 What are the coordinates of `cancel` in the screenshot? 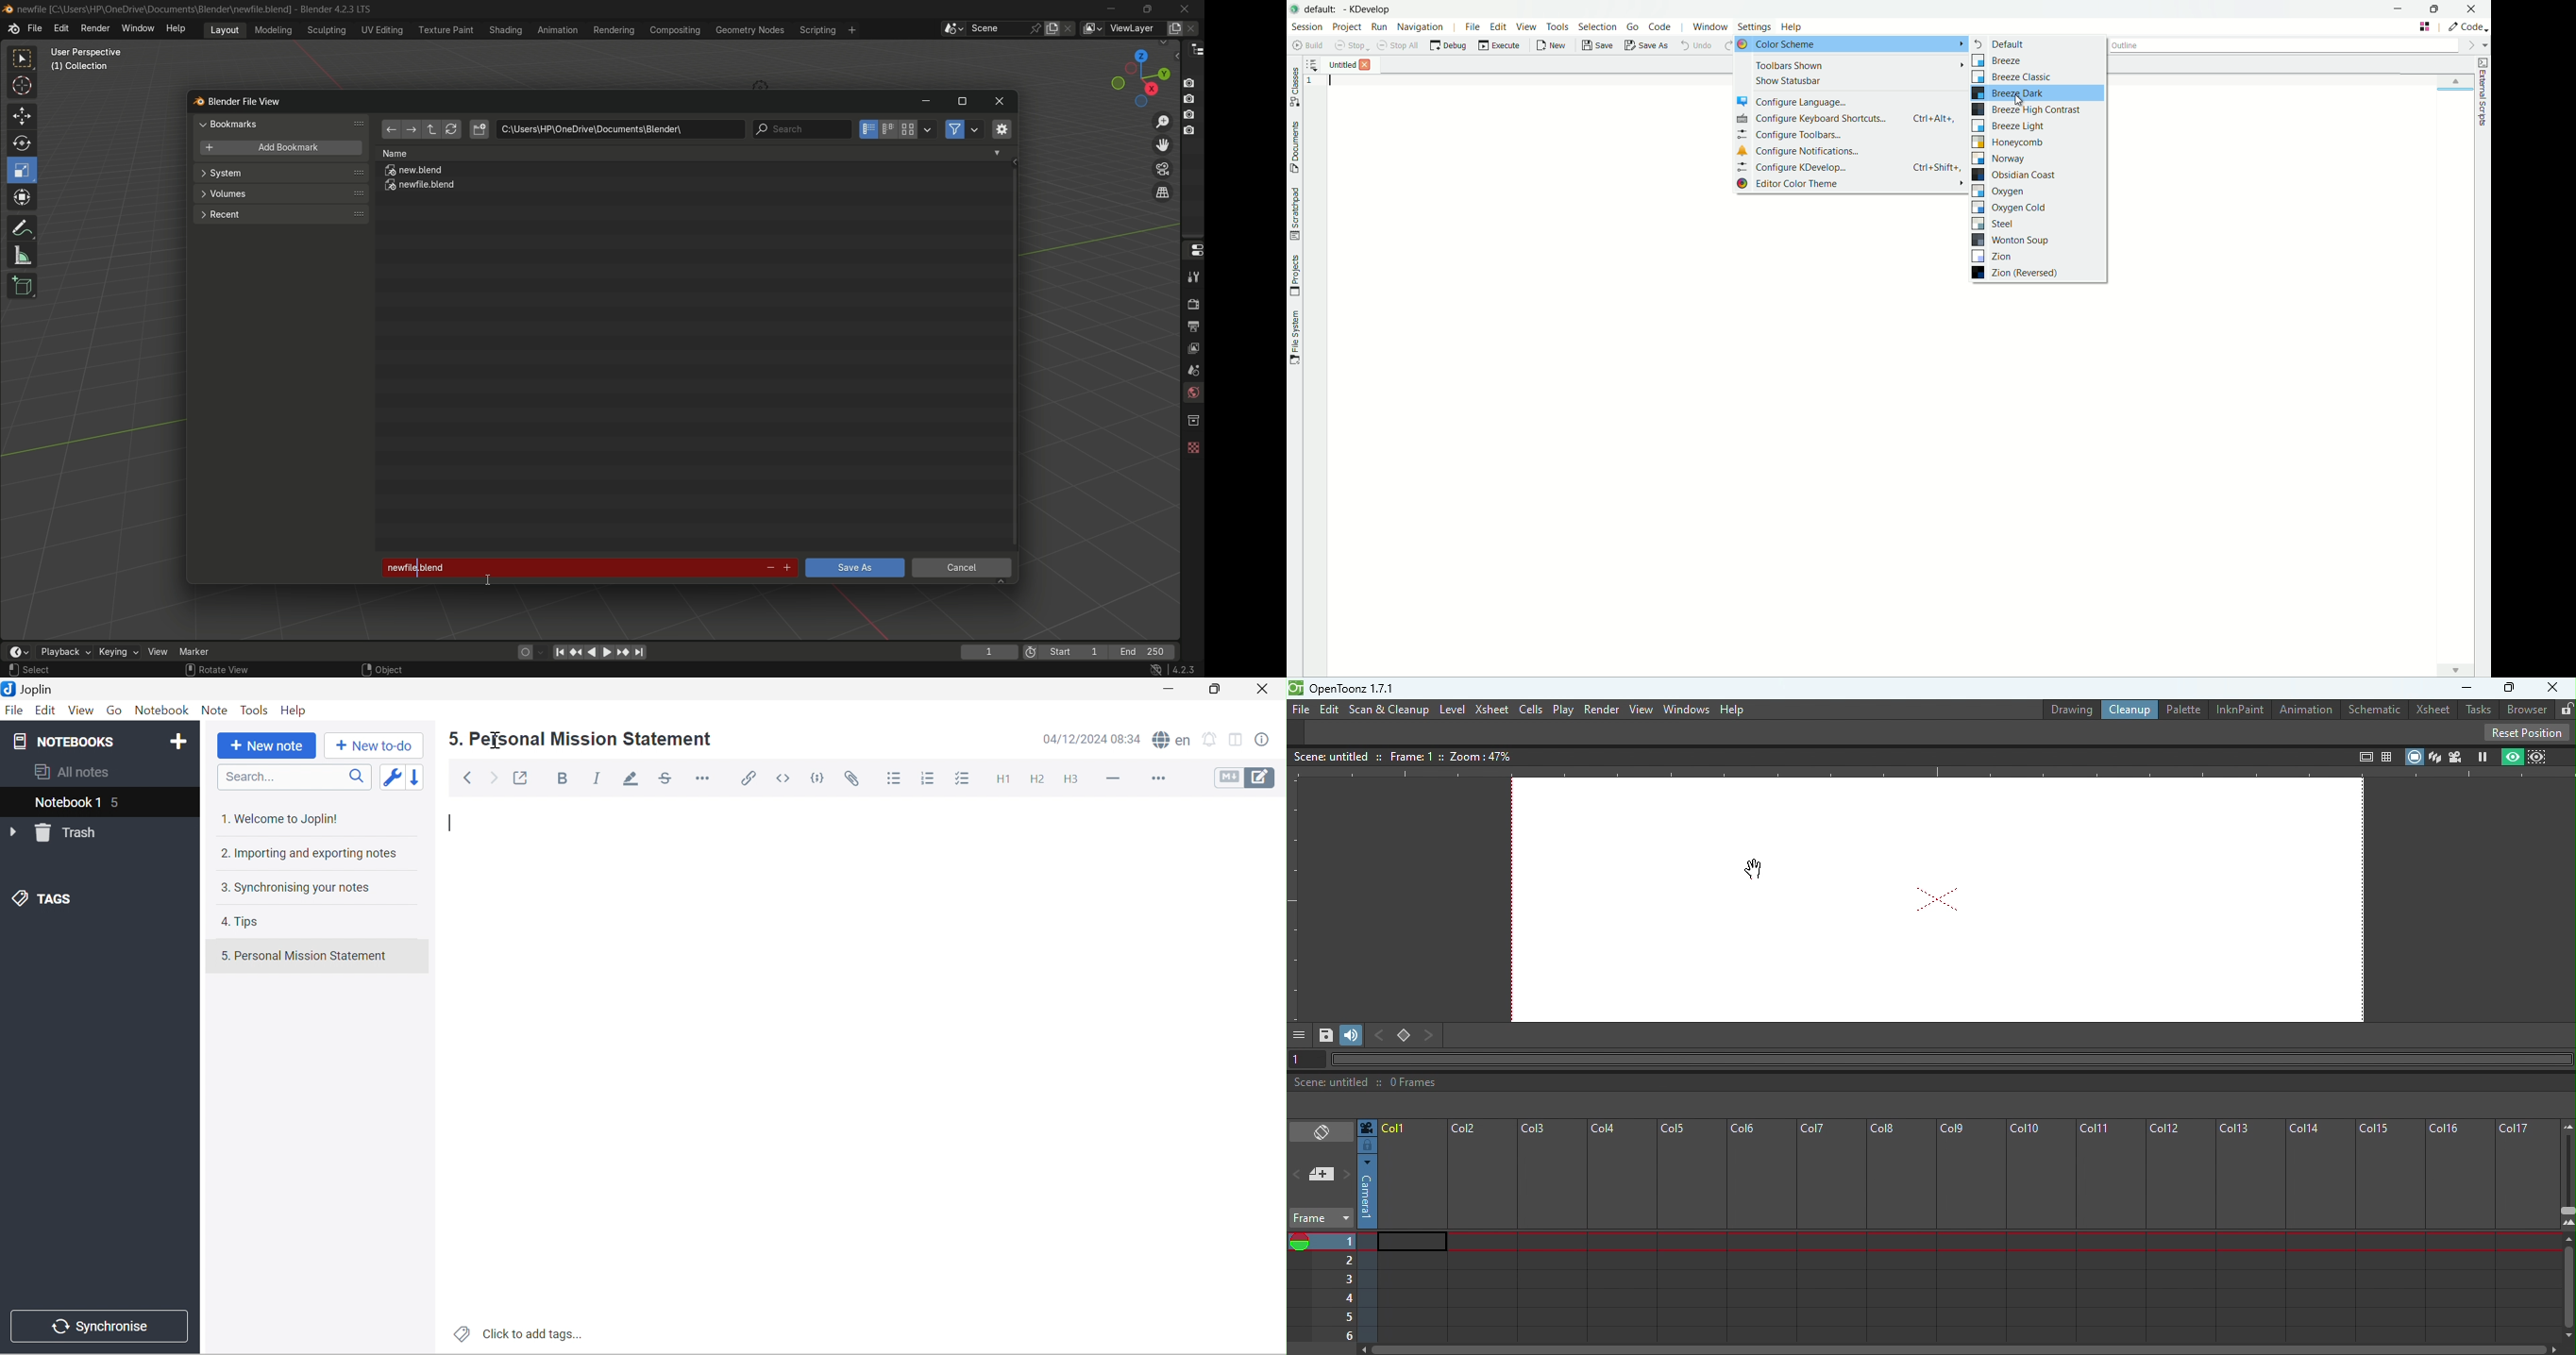 It's located at (963, 570).